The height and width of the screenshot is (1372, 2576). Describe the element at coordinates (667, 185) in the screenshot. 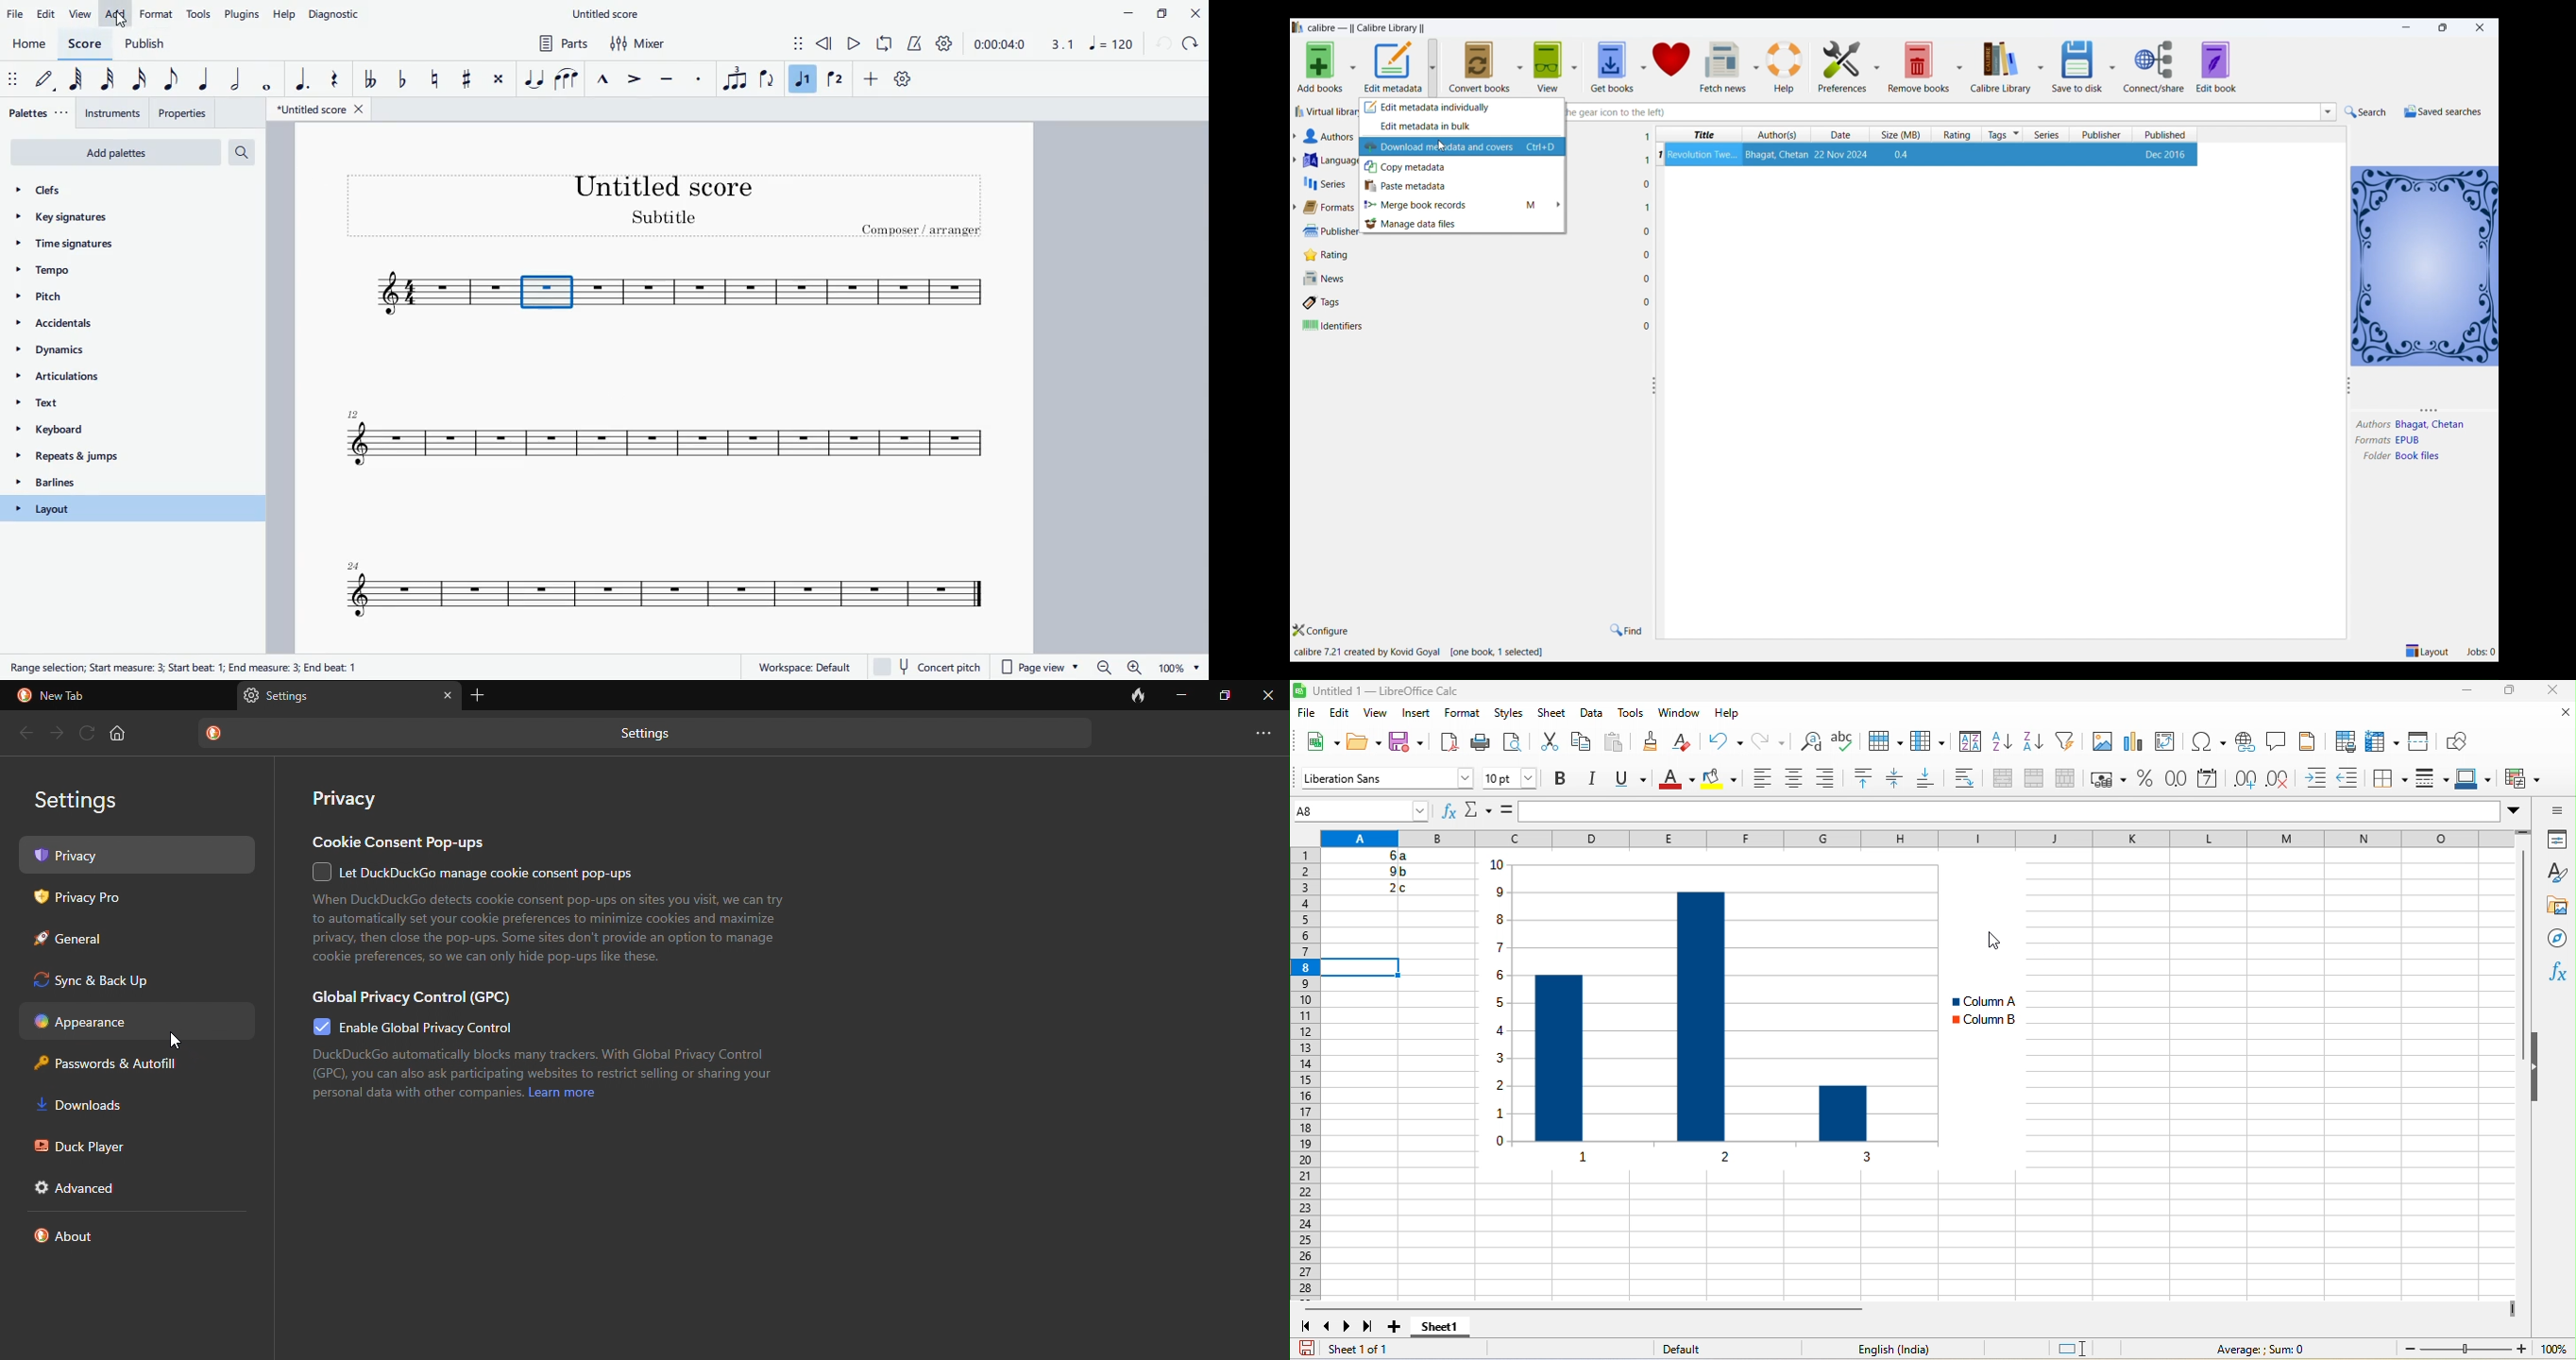

I see `score title` at that location.